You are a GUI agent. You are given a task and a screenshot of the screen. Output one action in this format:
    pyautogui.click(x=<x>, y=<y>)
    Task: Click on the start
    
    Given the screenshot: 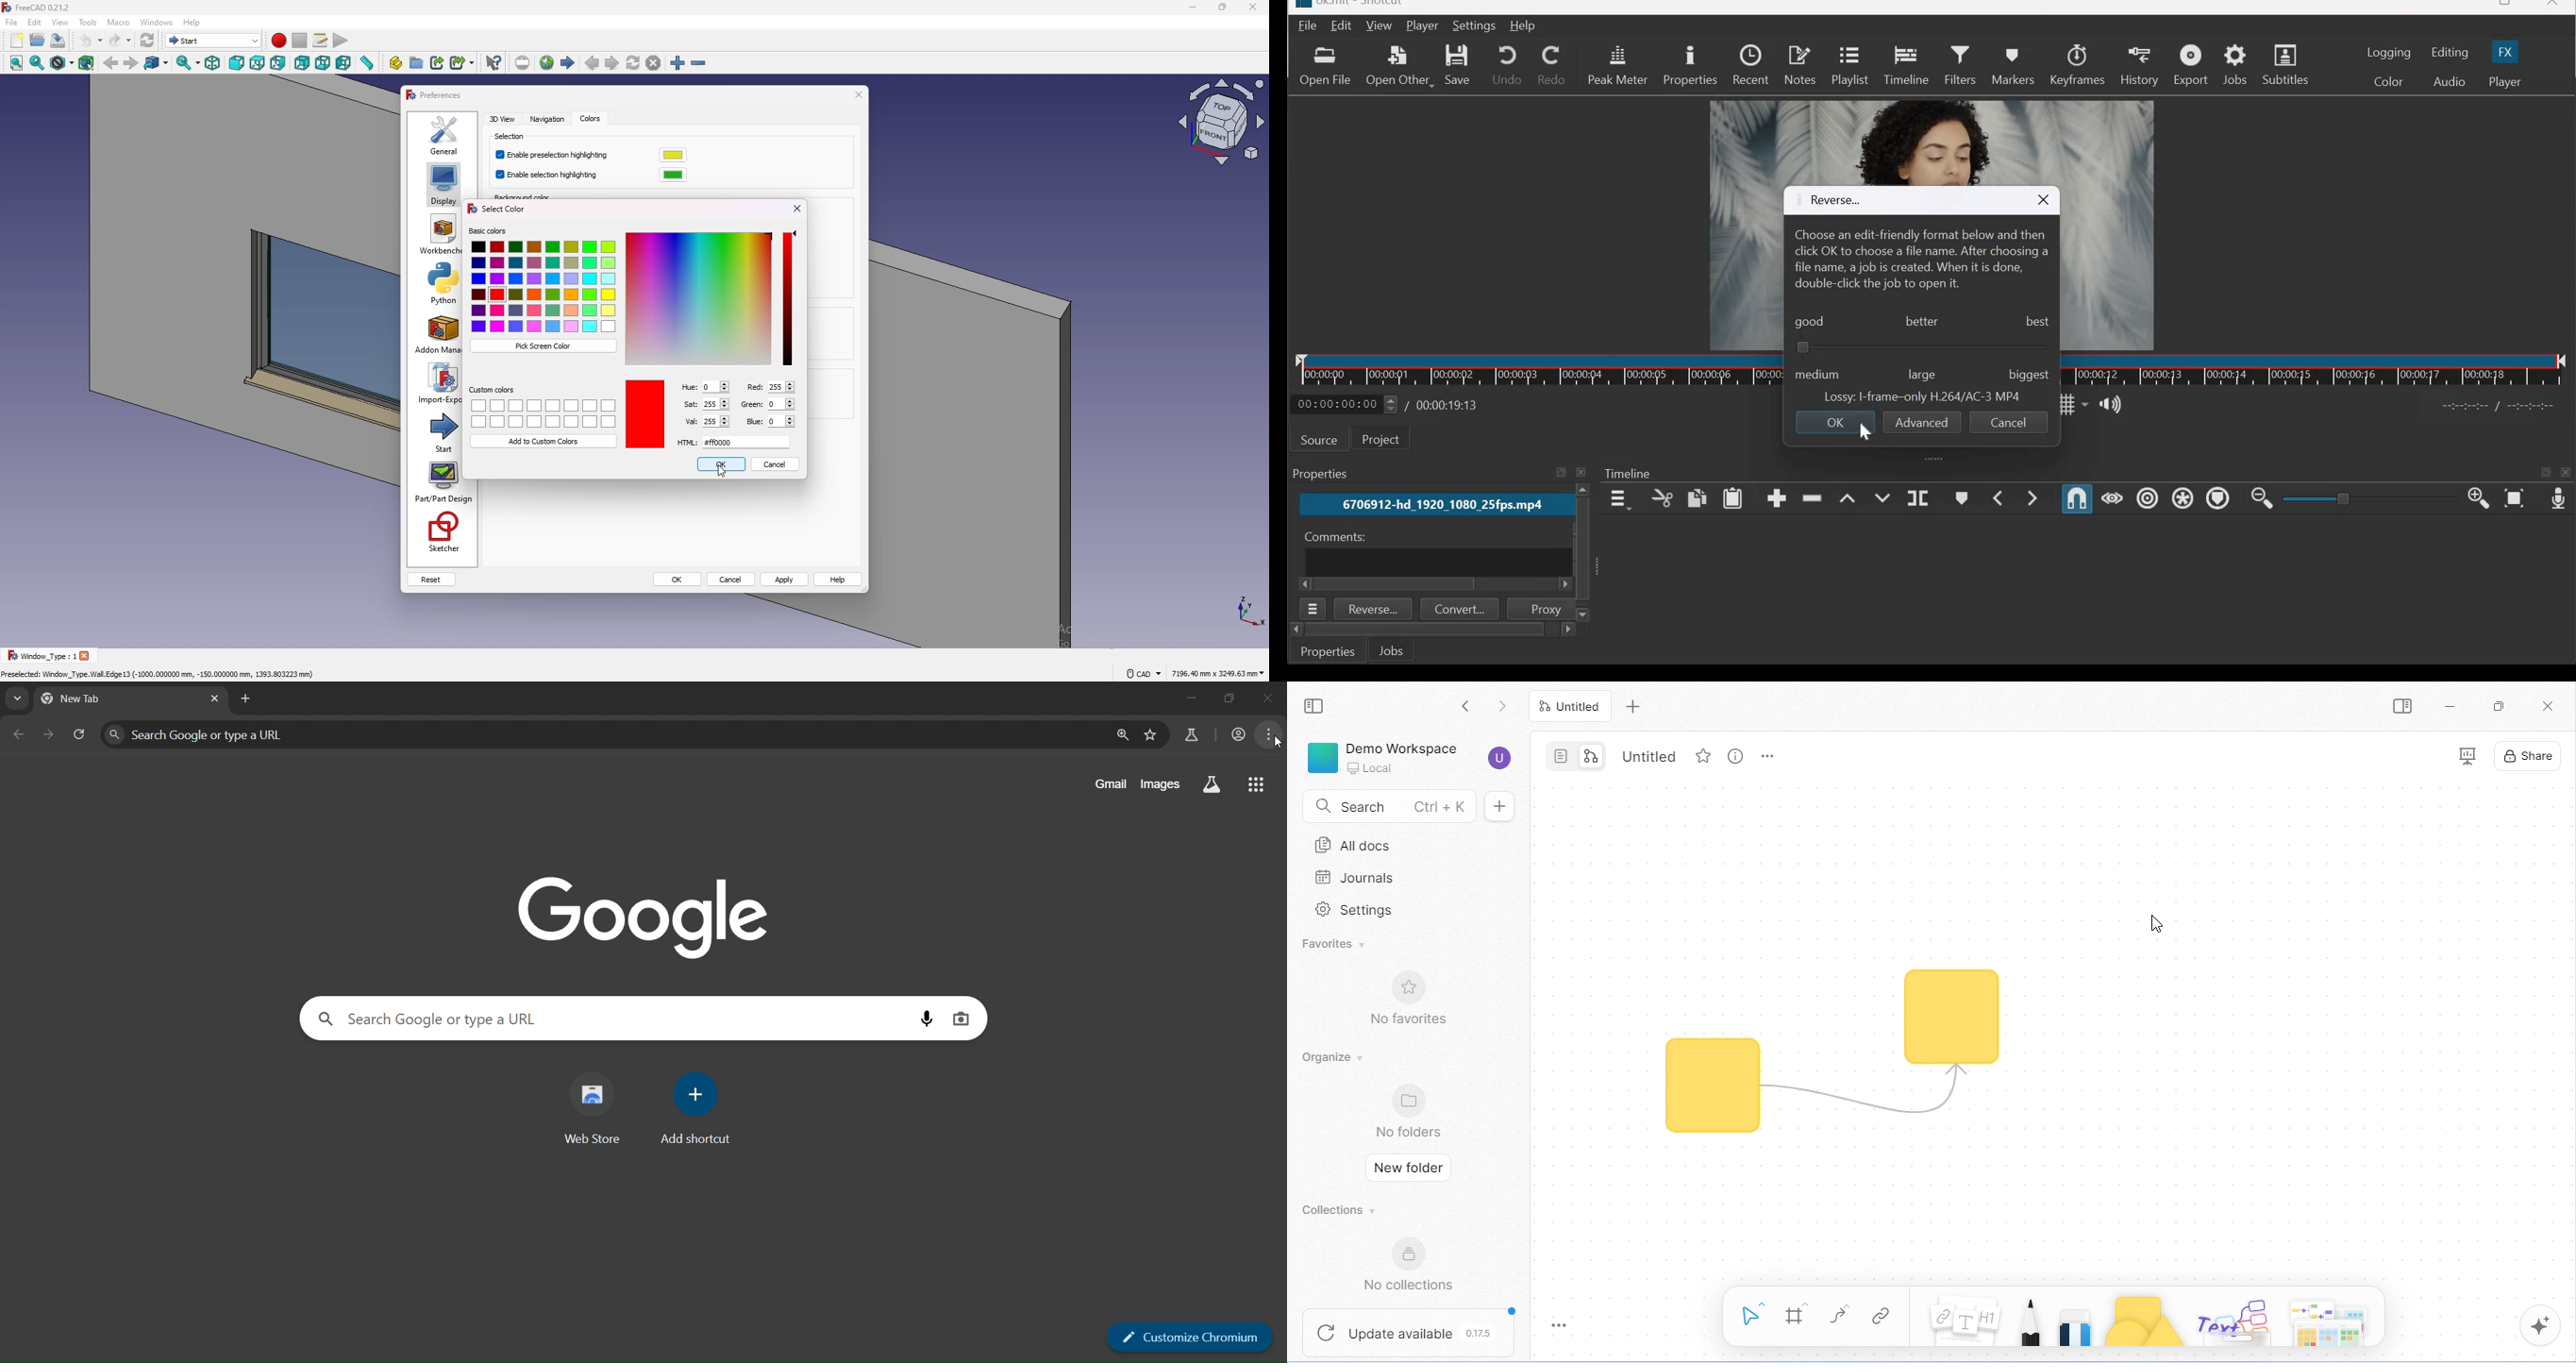 What is the action you would take?
    pyautogui.click(x=439, y=431)
    